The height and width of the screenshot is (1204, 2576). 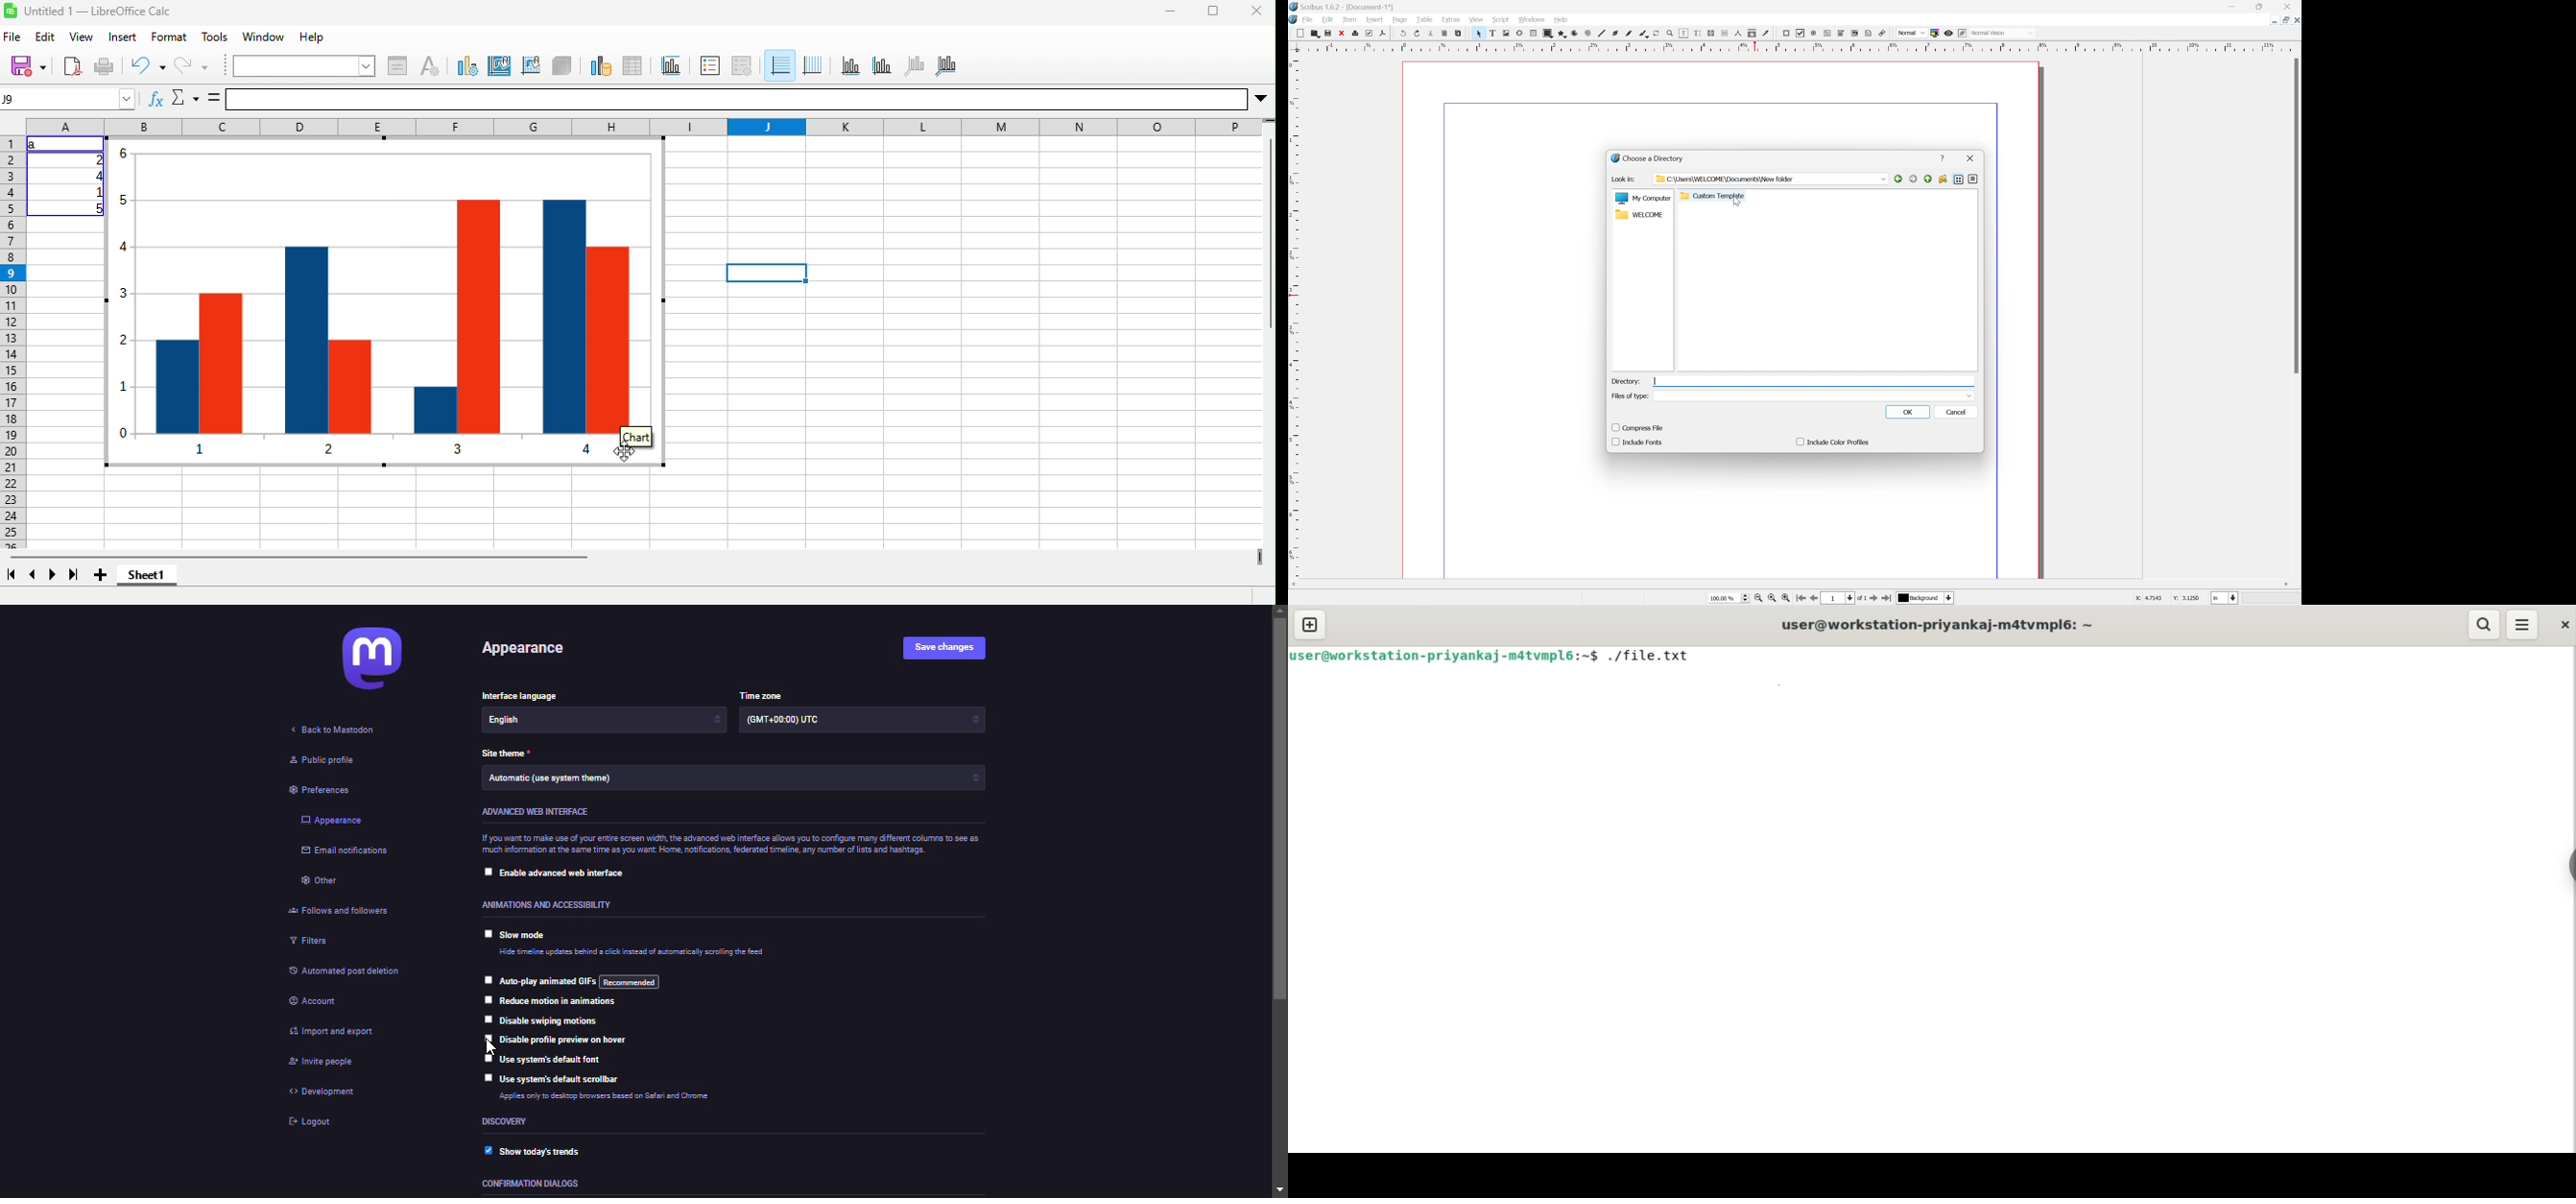 What do you see at coordinates (1351, 19) in the screenshot?
I see `item` at bounding box center [1351, 19].